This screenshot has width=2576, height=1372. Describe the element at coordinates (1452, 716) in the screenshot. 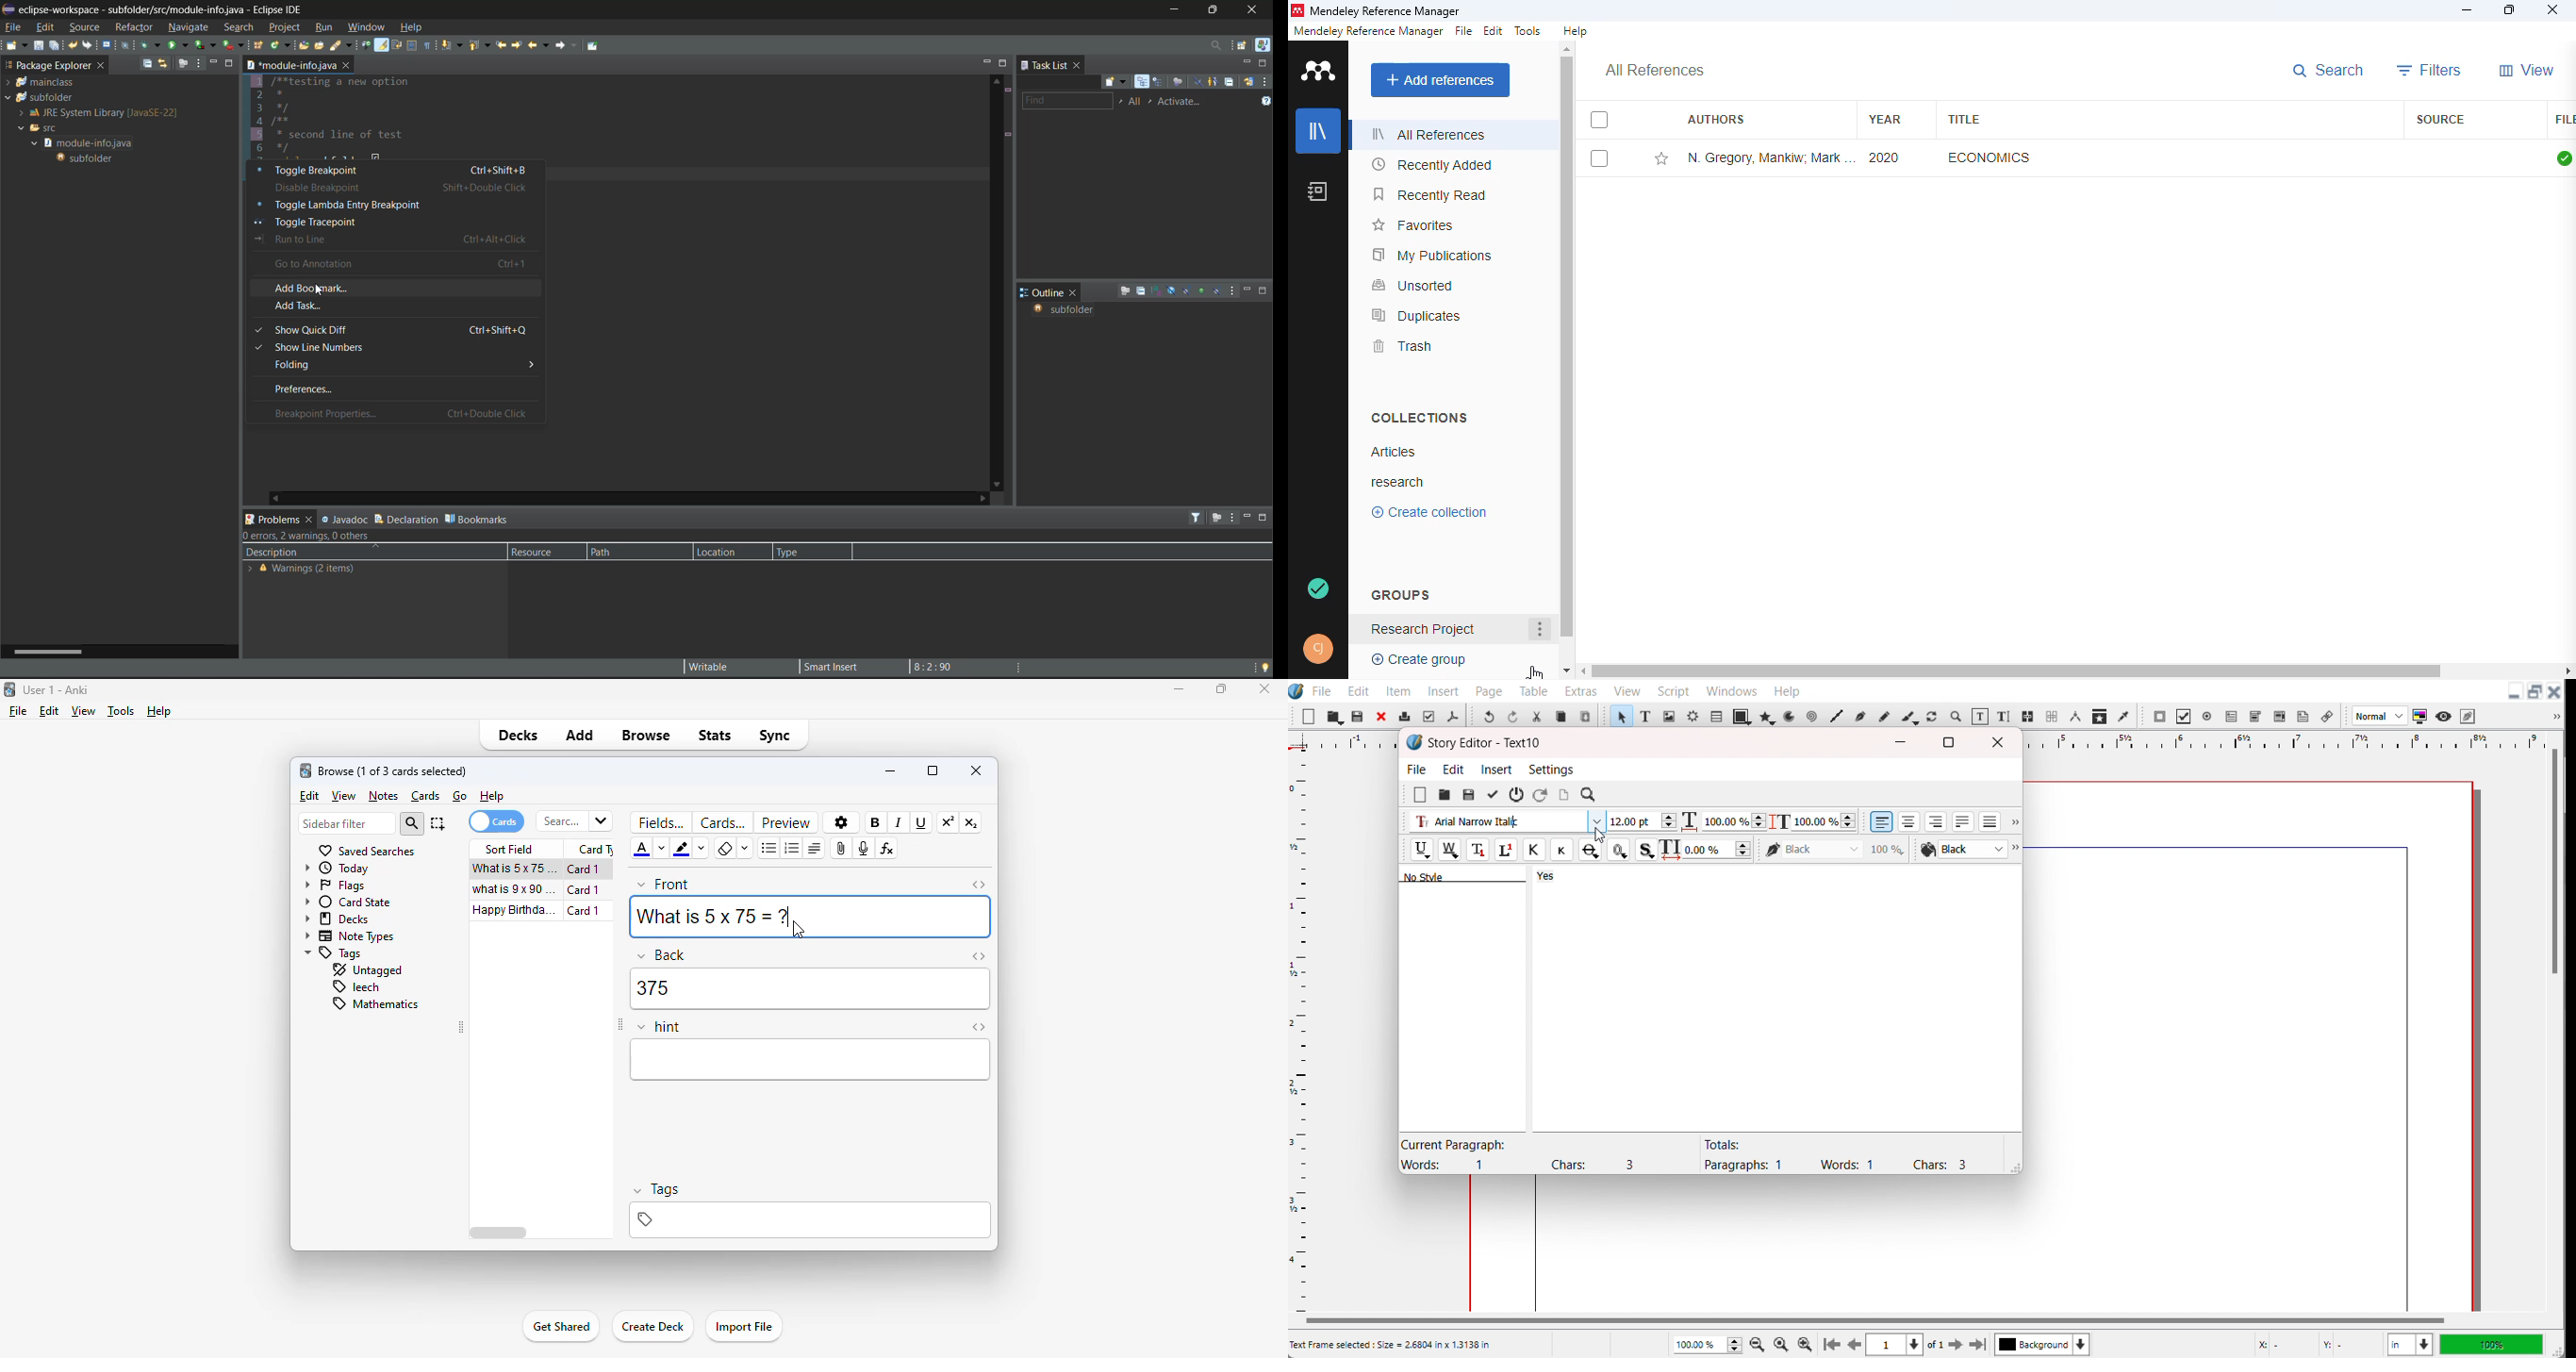

I see `Save as PDF` at that location.